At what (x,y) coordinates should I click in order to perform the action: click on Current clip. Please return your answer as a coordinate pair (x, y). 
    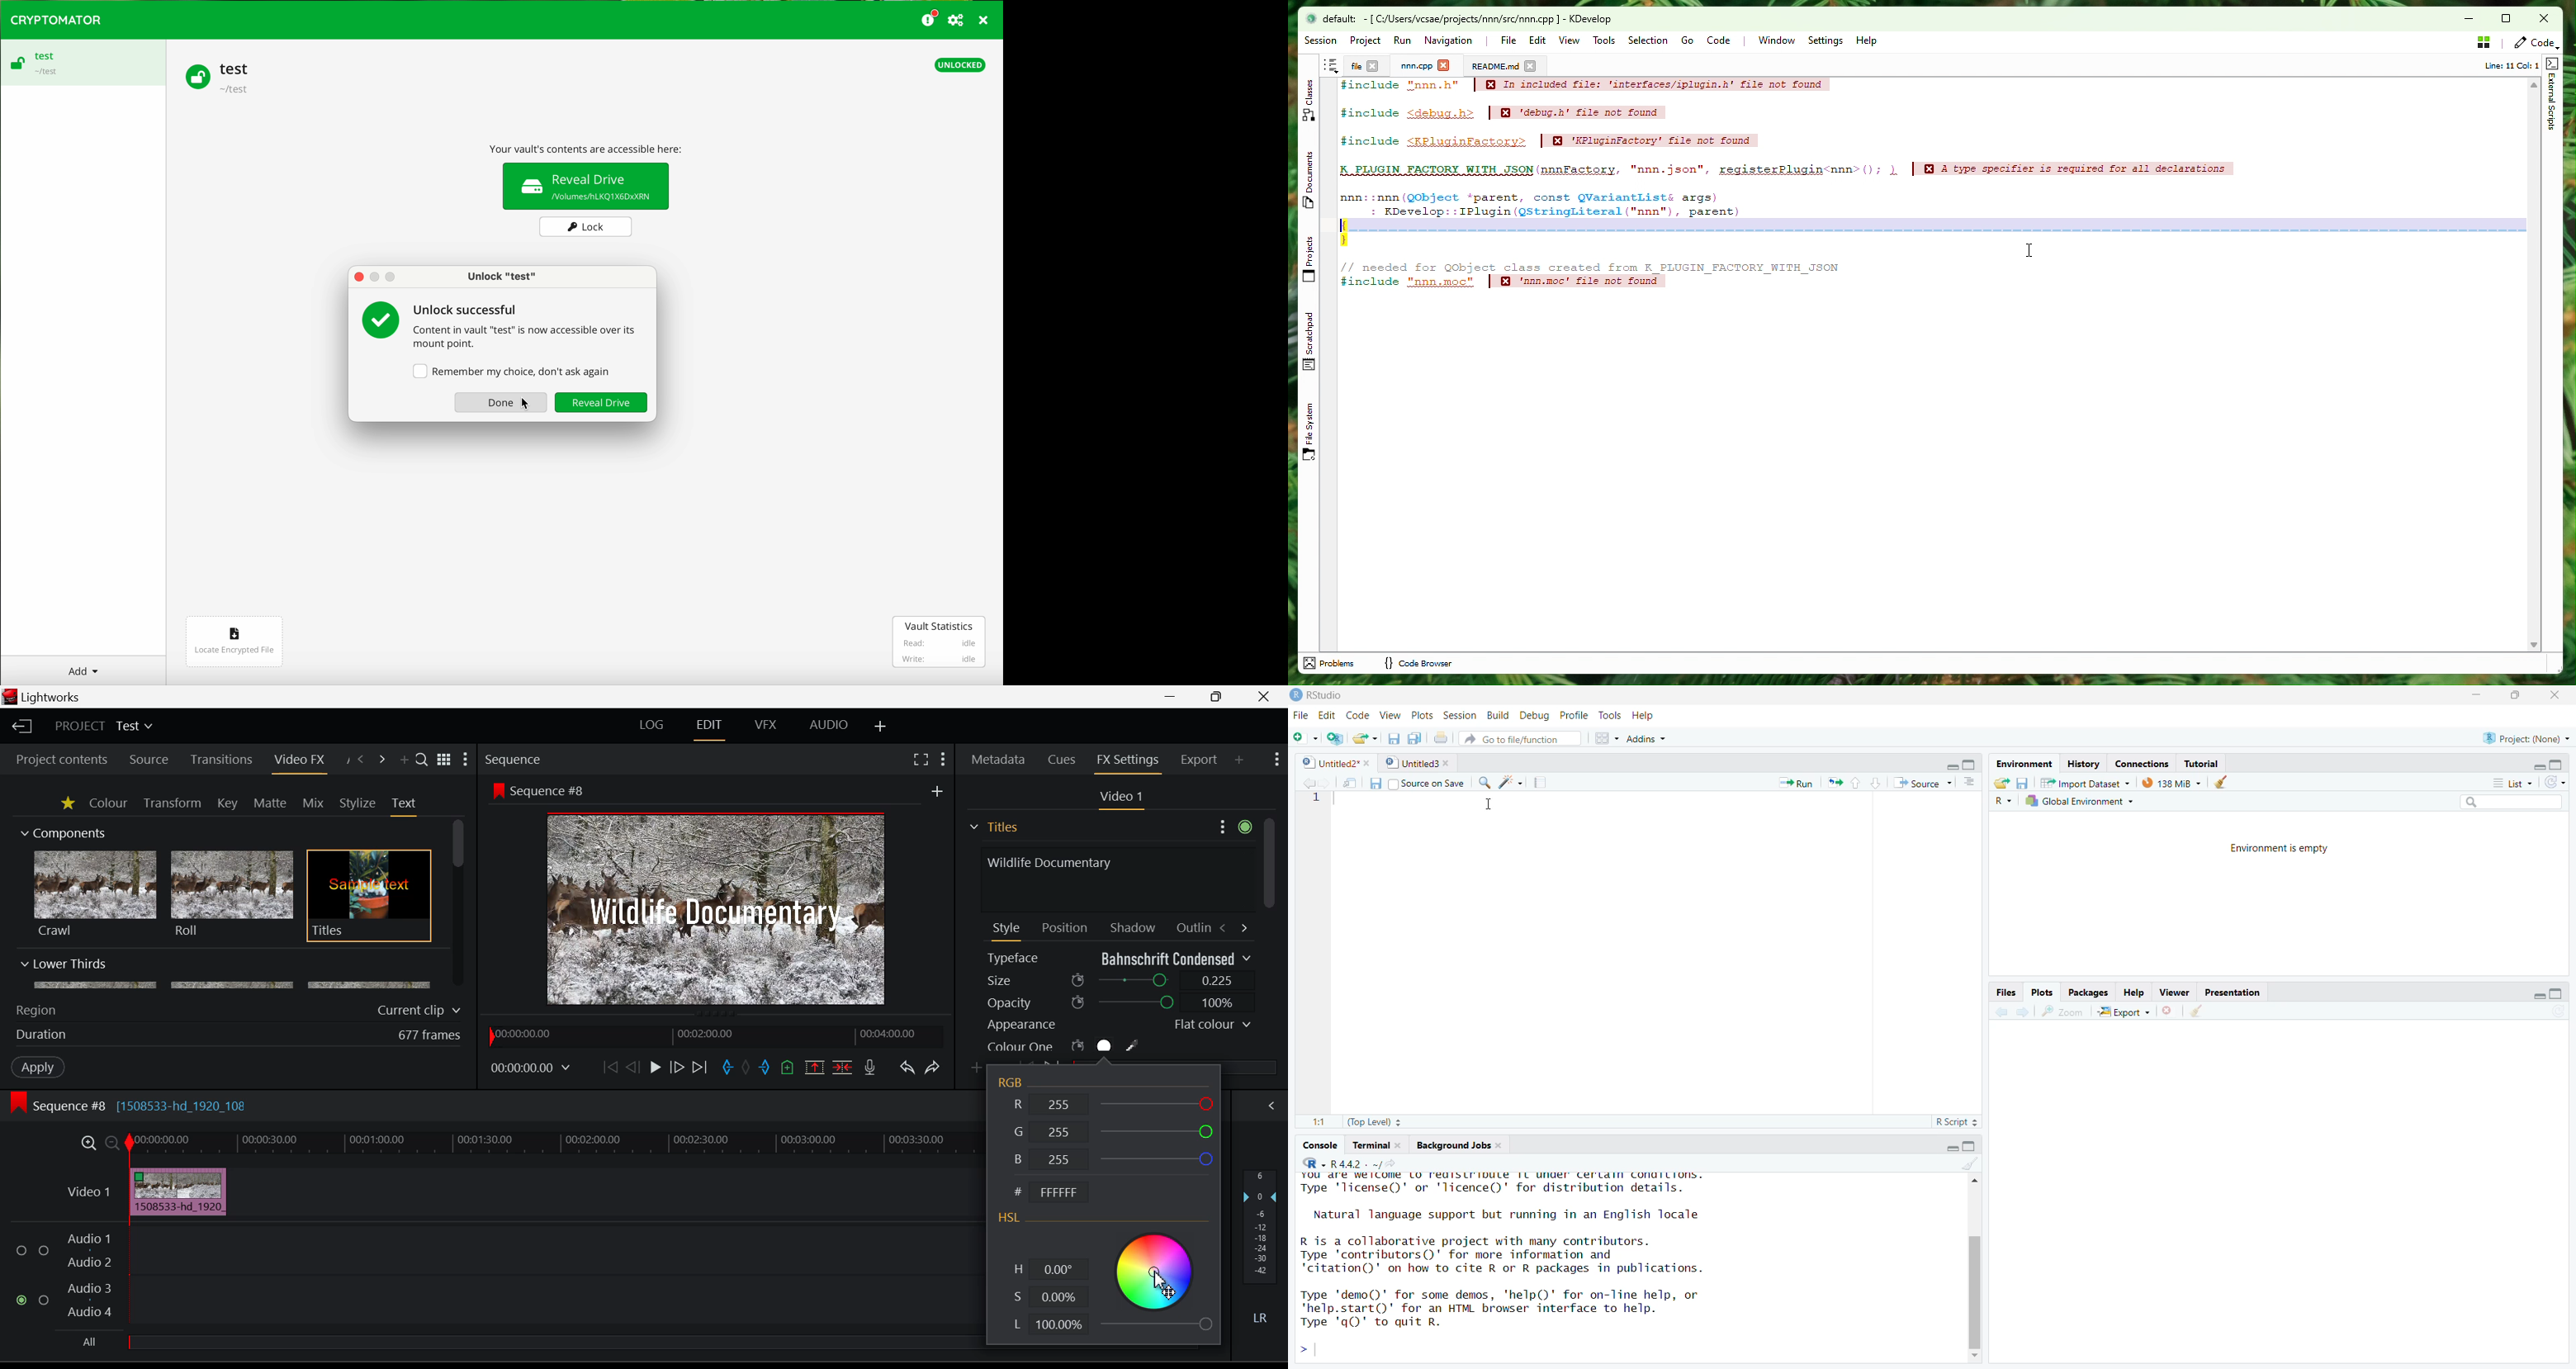
    Looking at the image, I should click on (422, 1011).